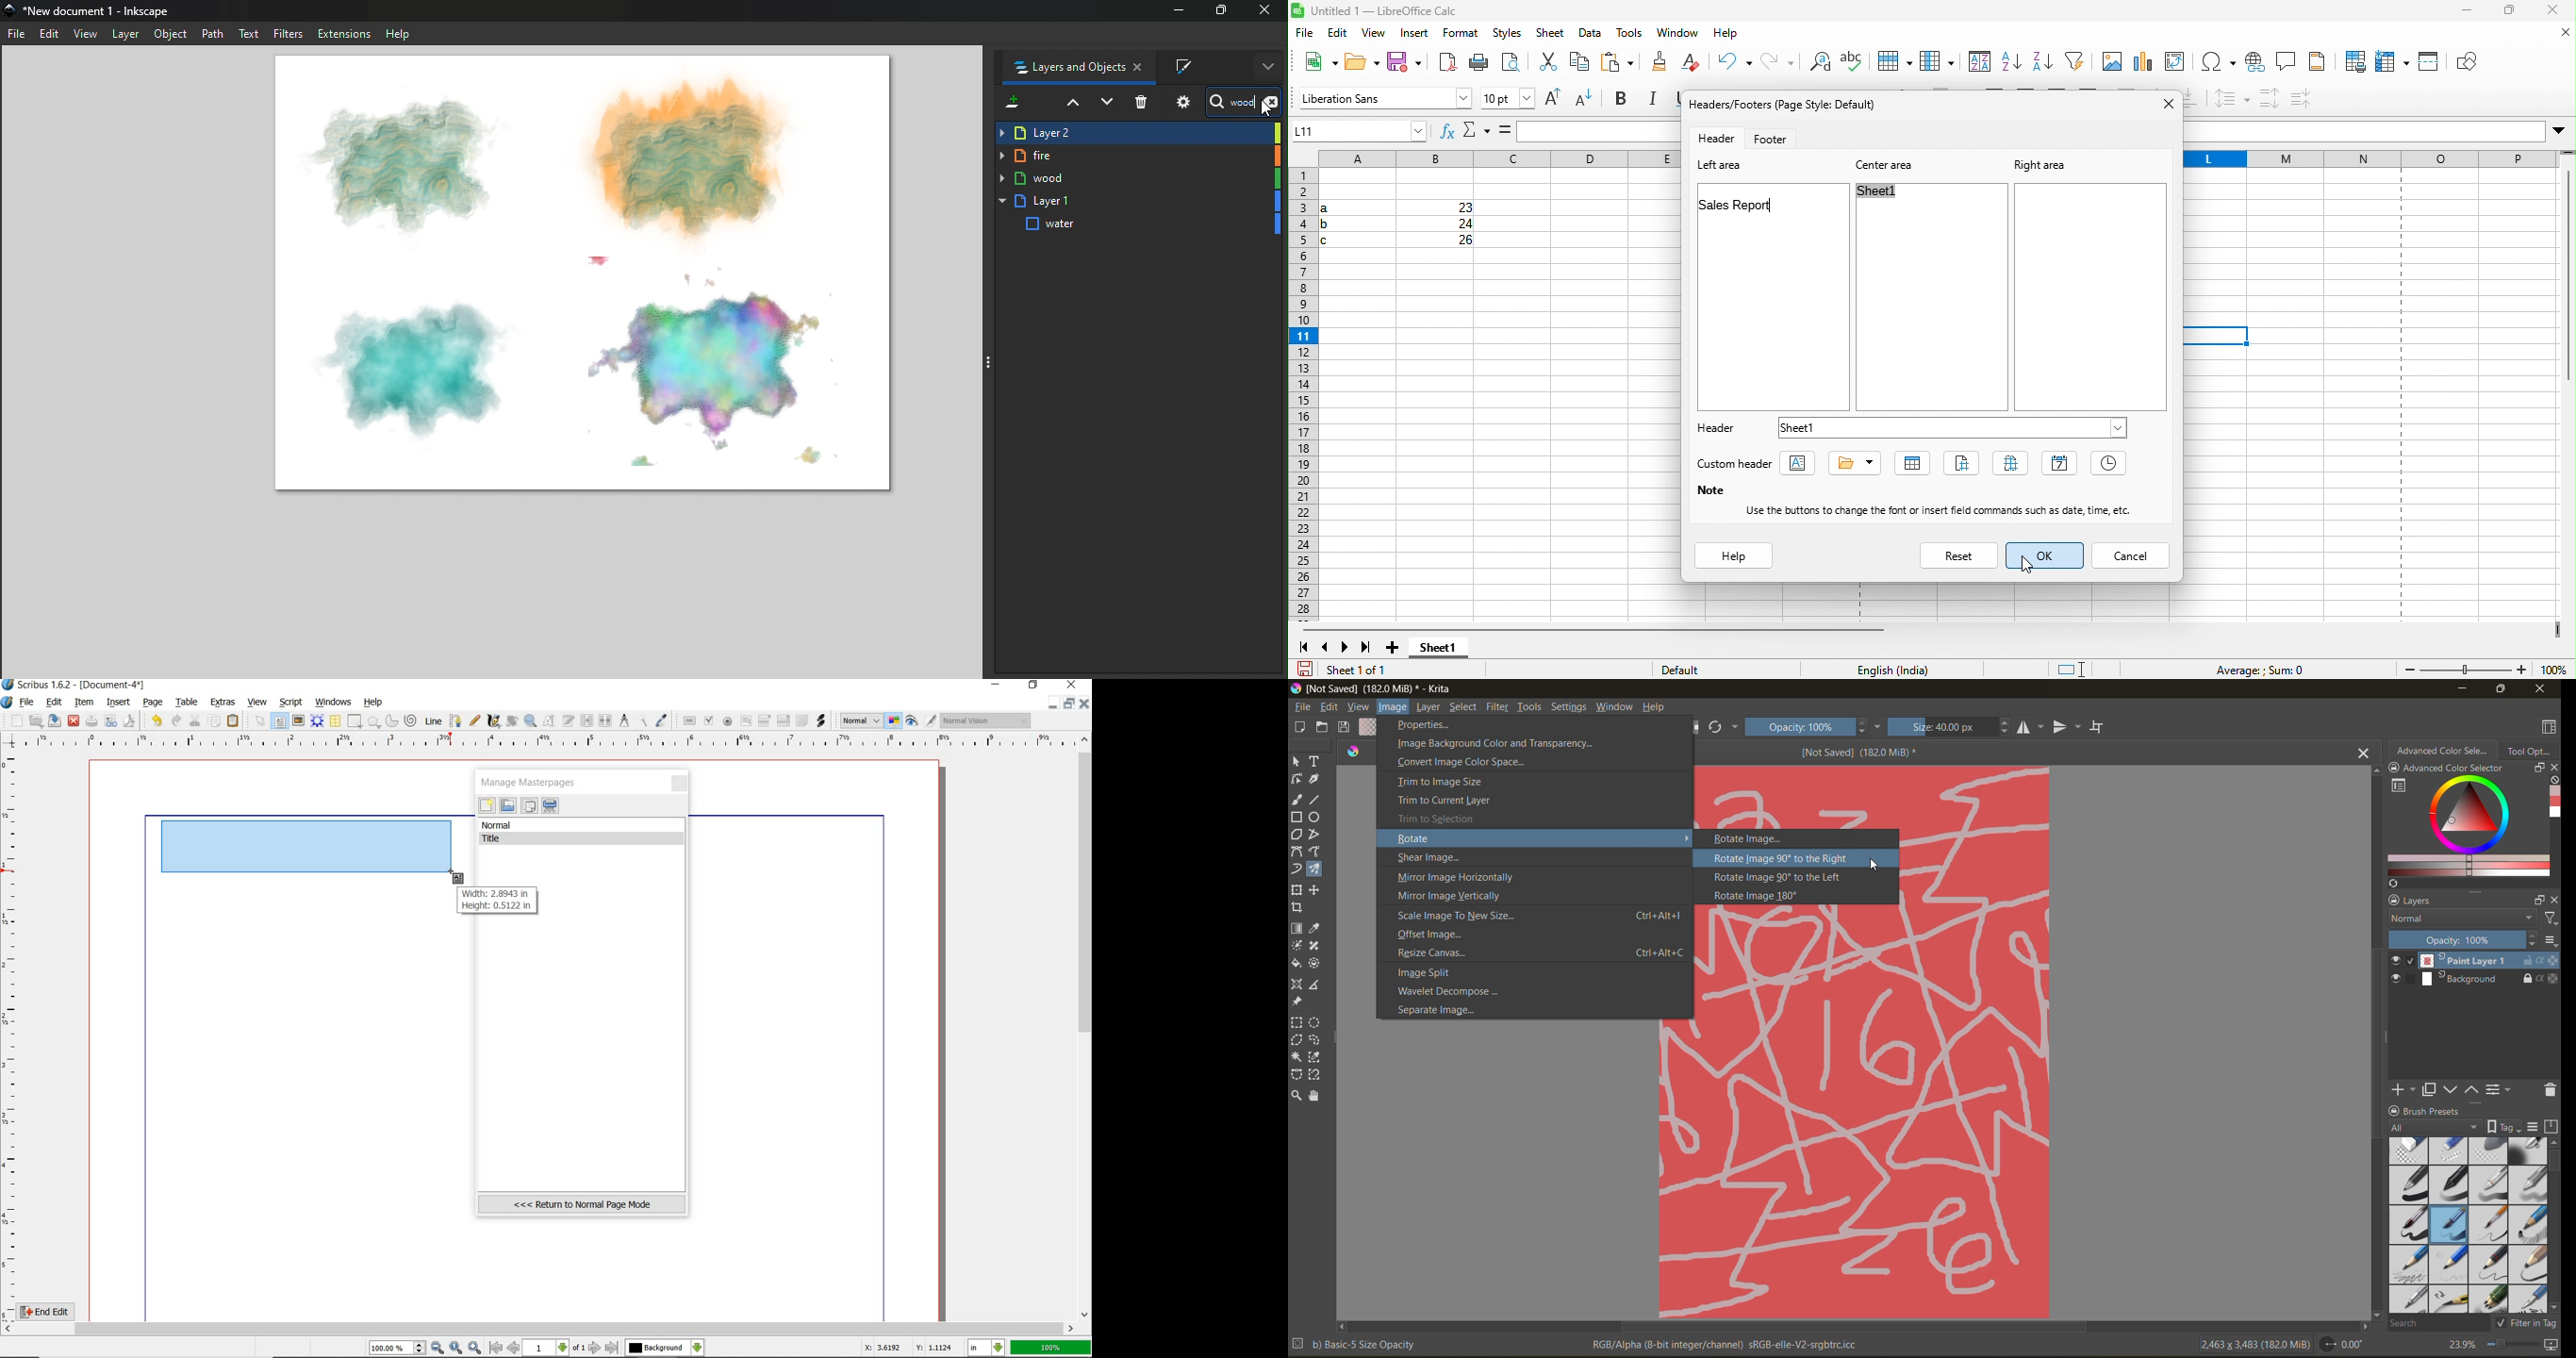 Image resolution: width=2576 pixels, height=1372 pixels. Describe the element at coordinates (579, 1348) in the screenshot. I see `of 1` at that location.